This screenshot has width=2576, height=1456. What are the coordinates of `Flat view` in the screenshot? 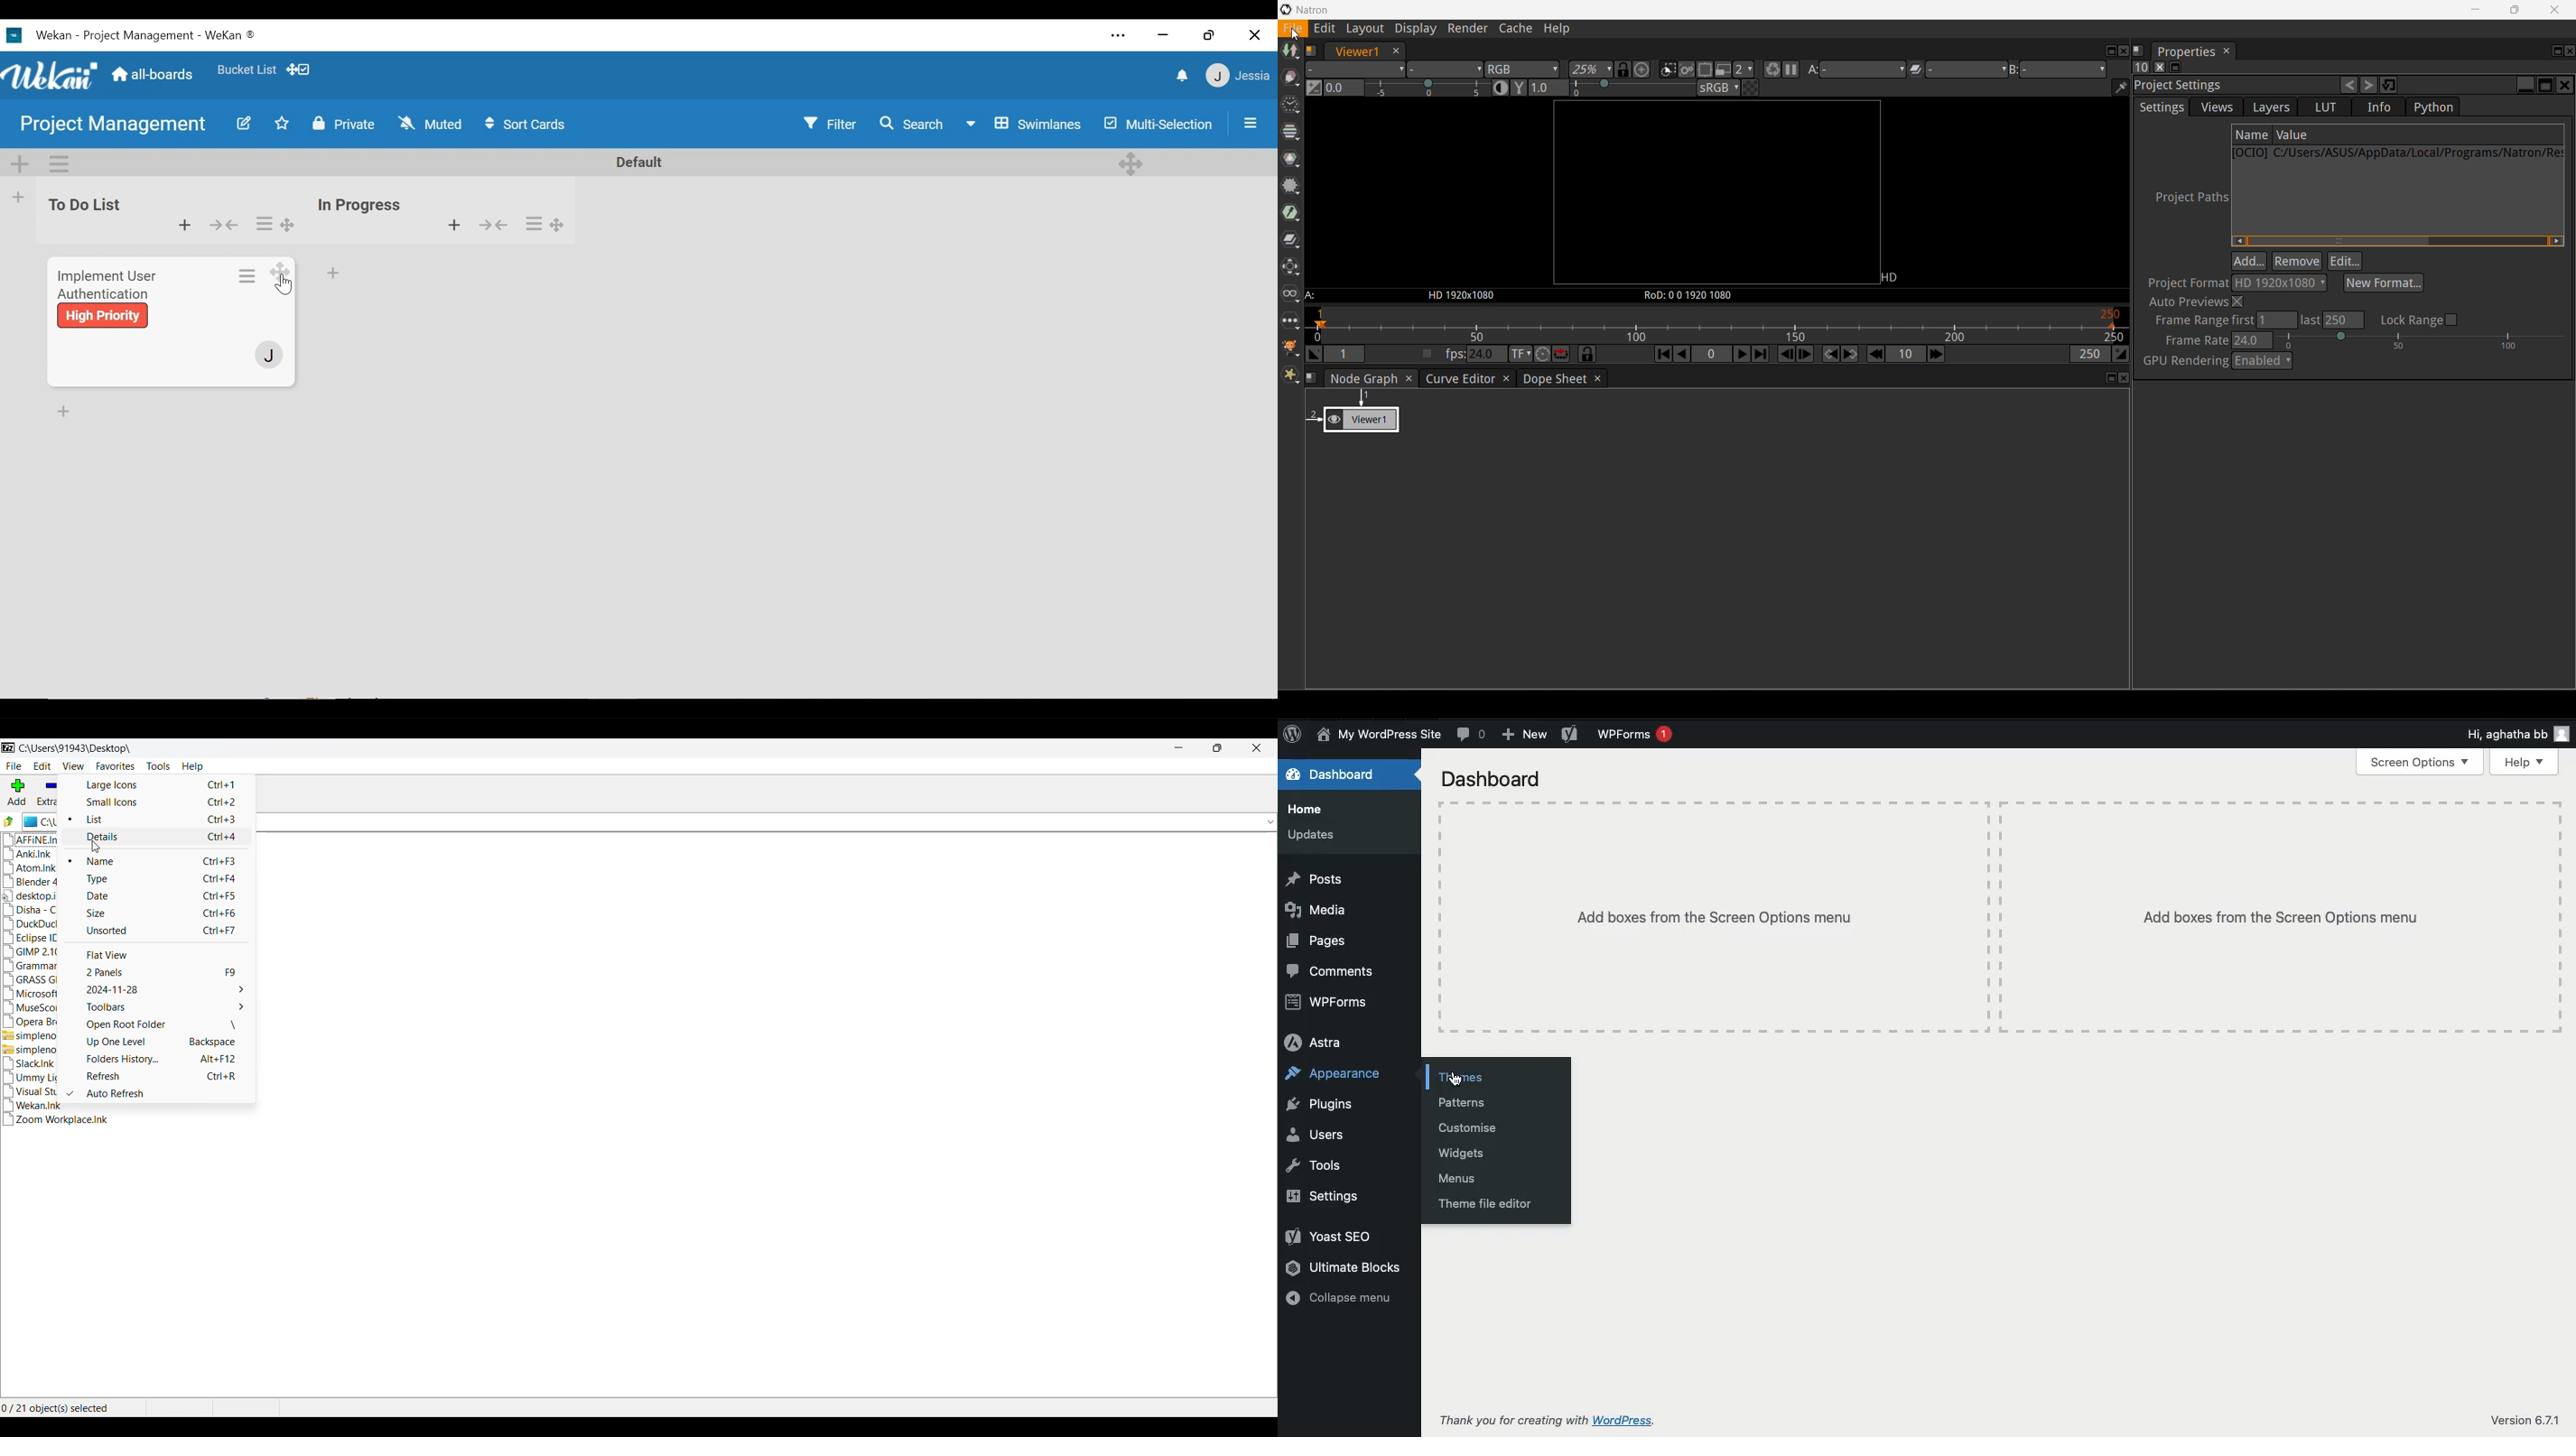 It's located at (166, 955).